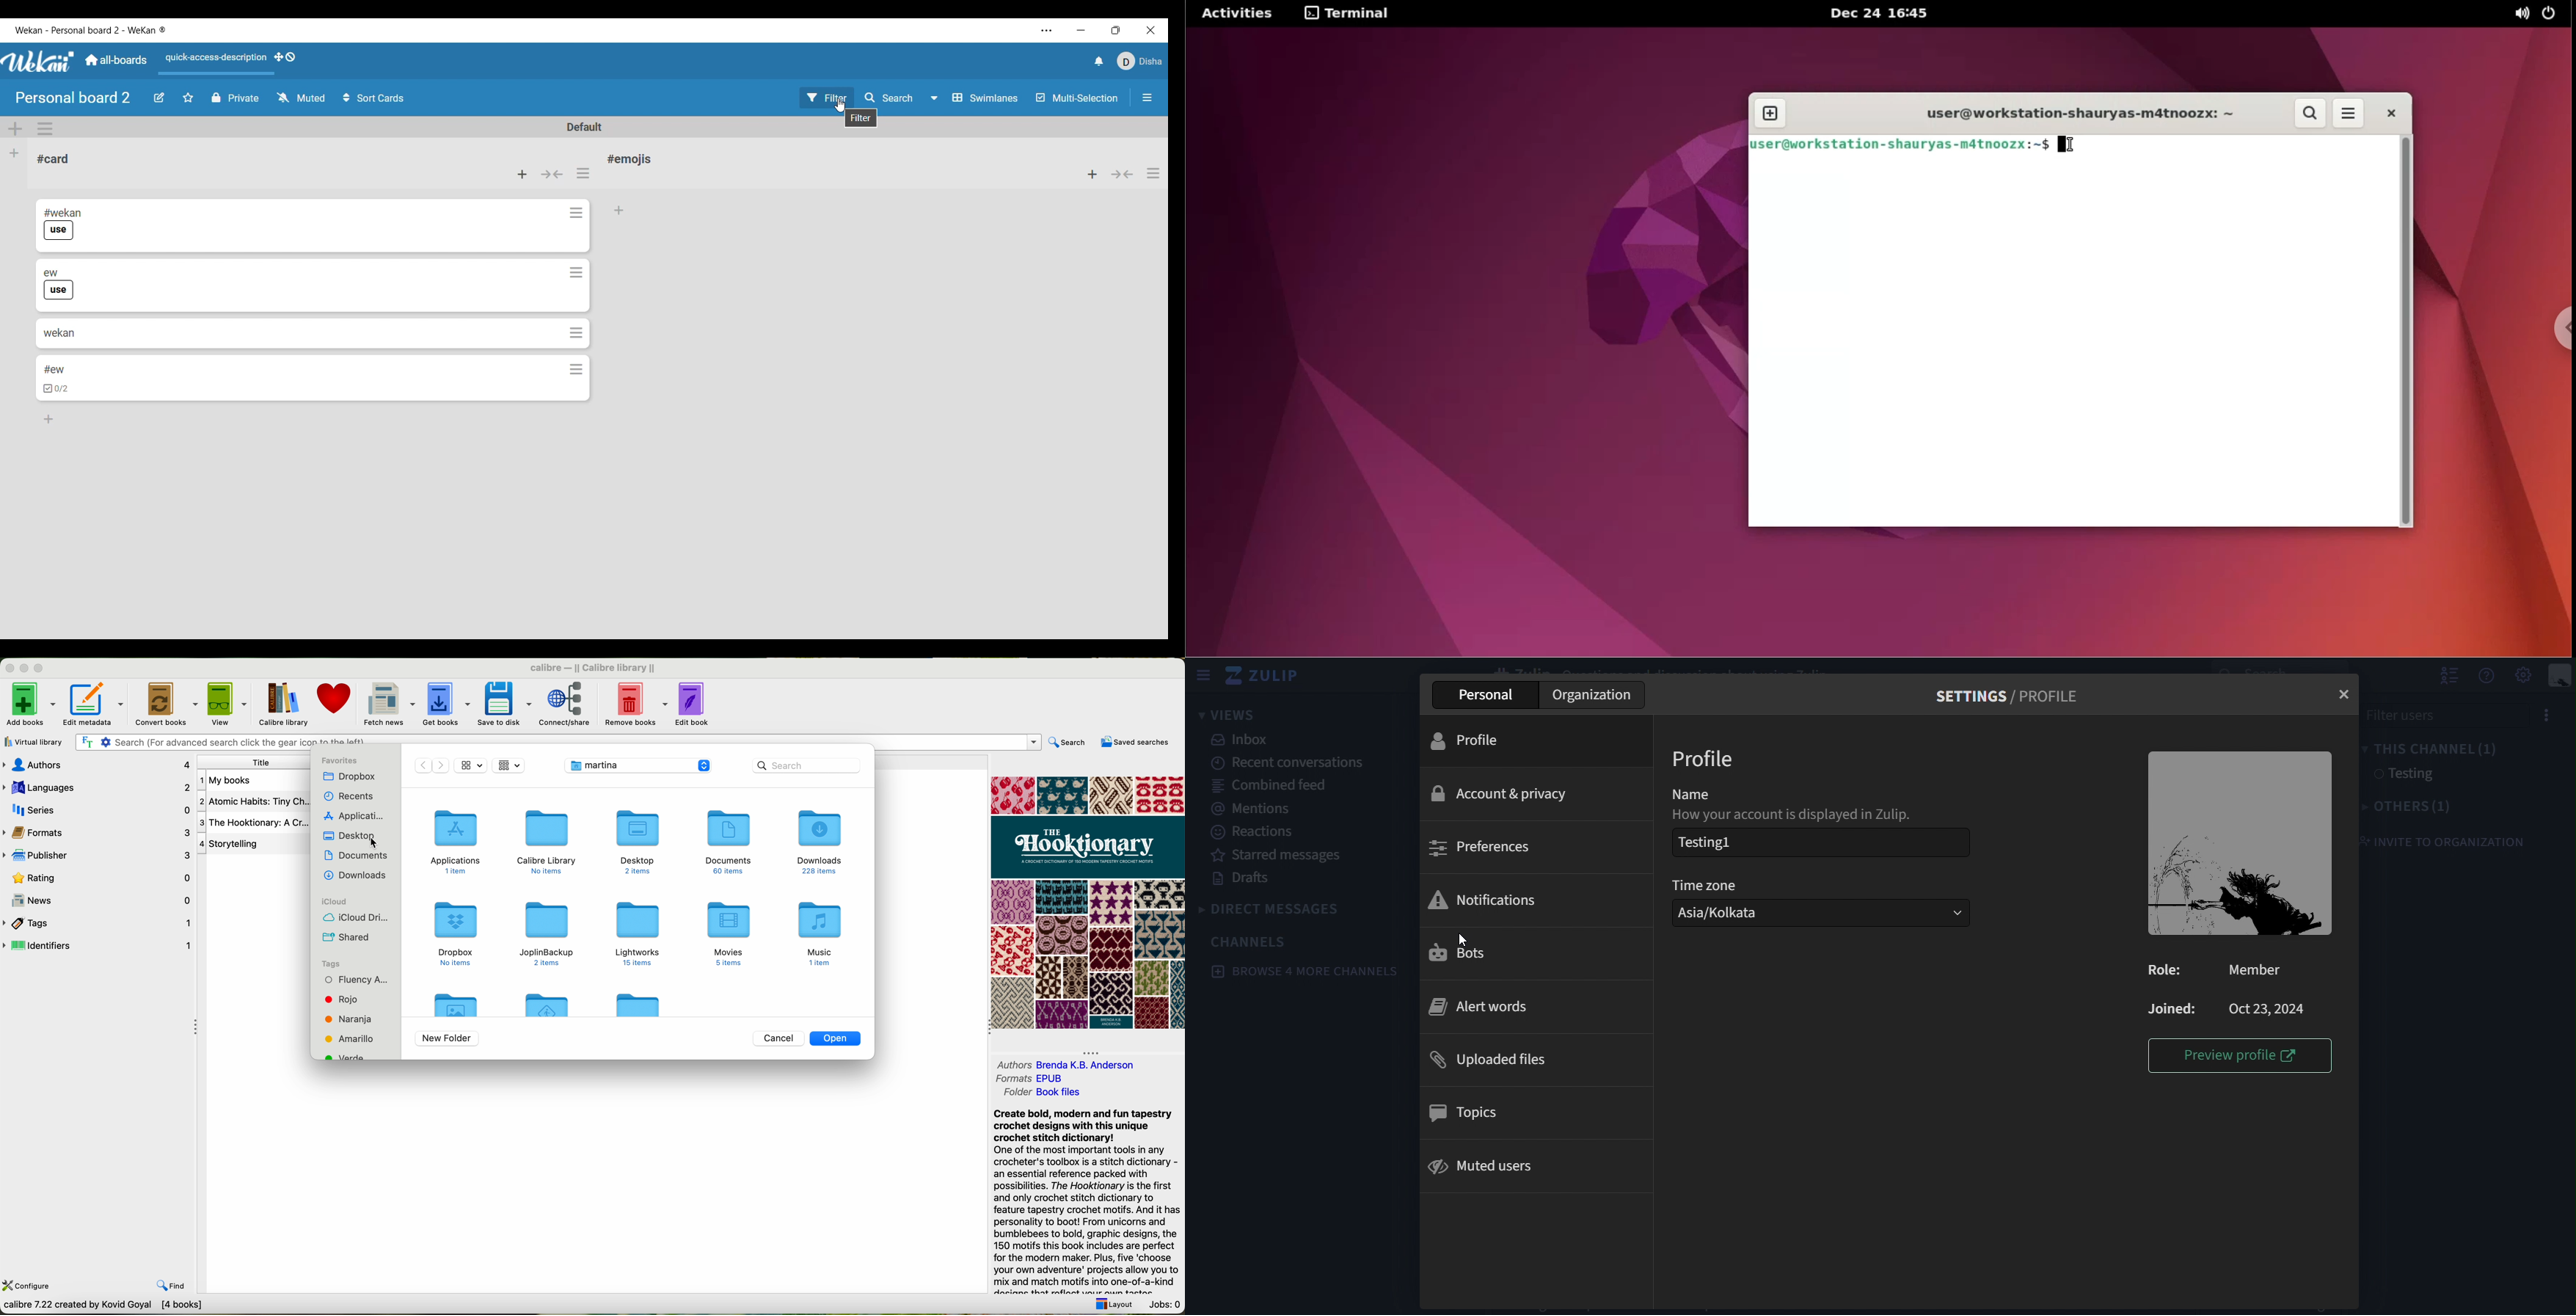 This screenshot has width=2576, height=1316. I want to click on Add swimlane, so click(15, 129).